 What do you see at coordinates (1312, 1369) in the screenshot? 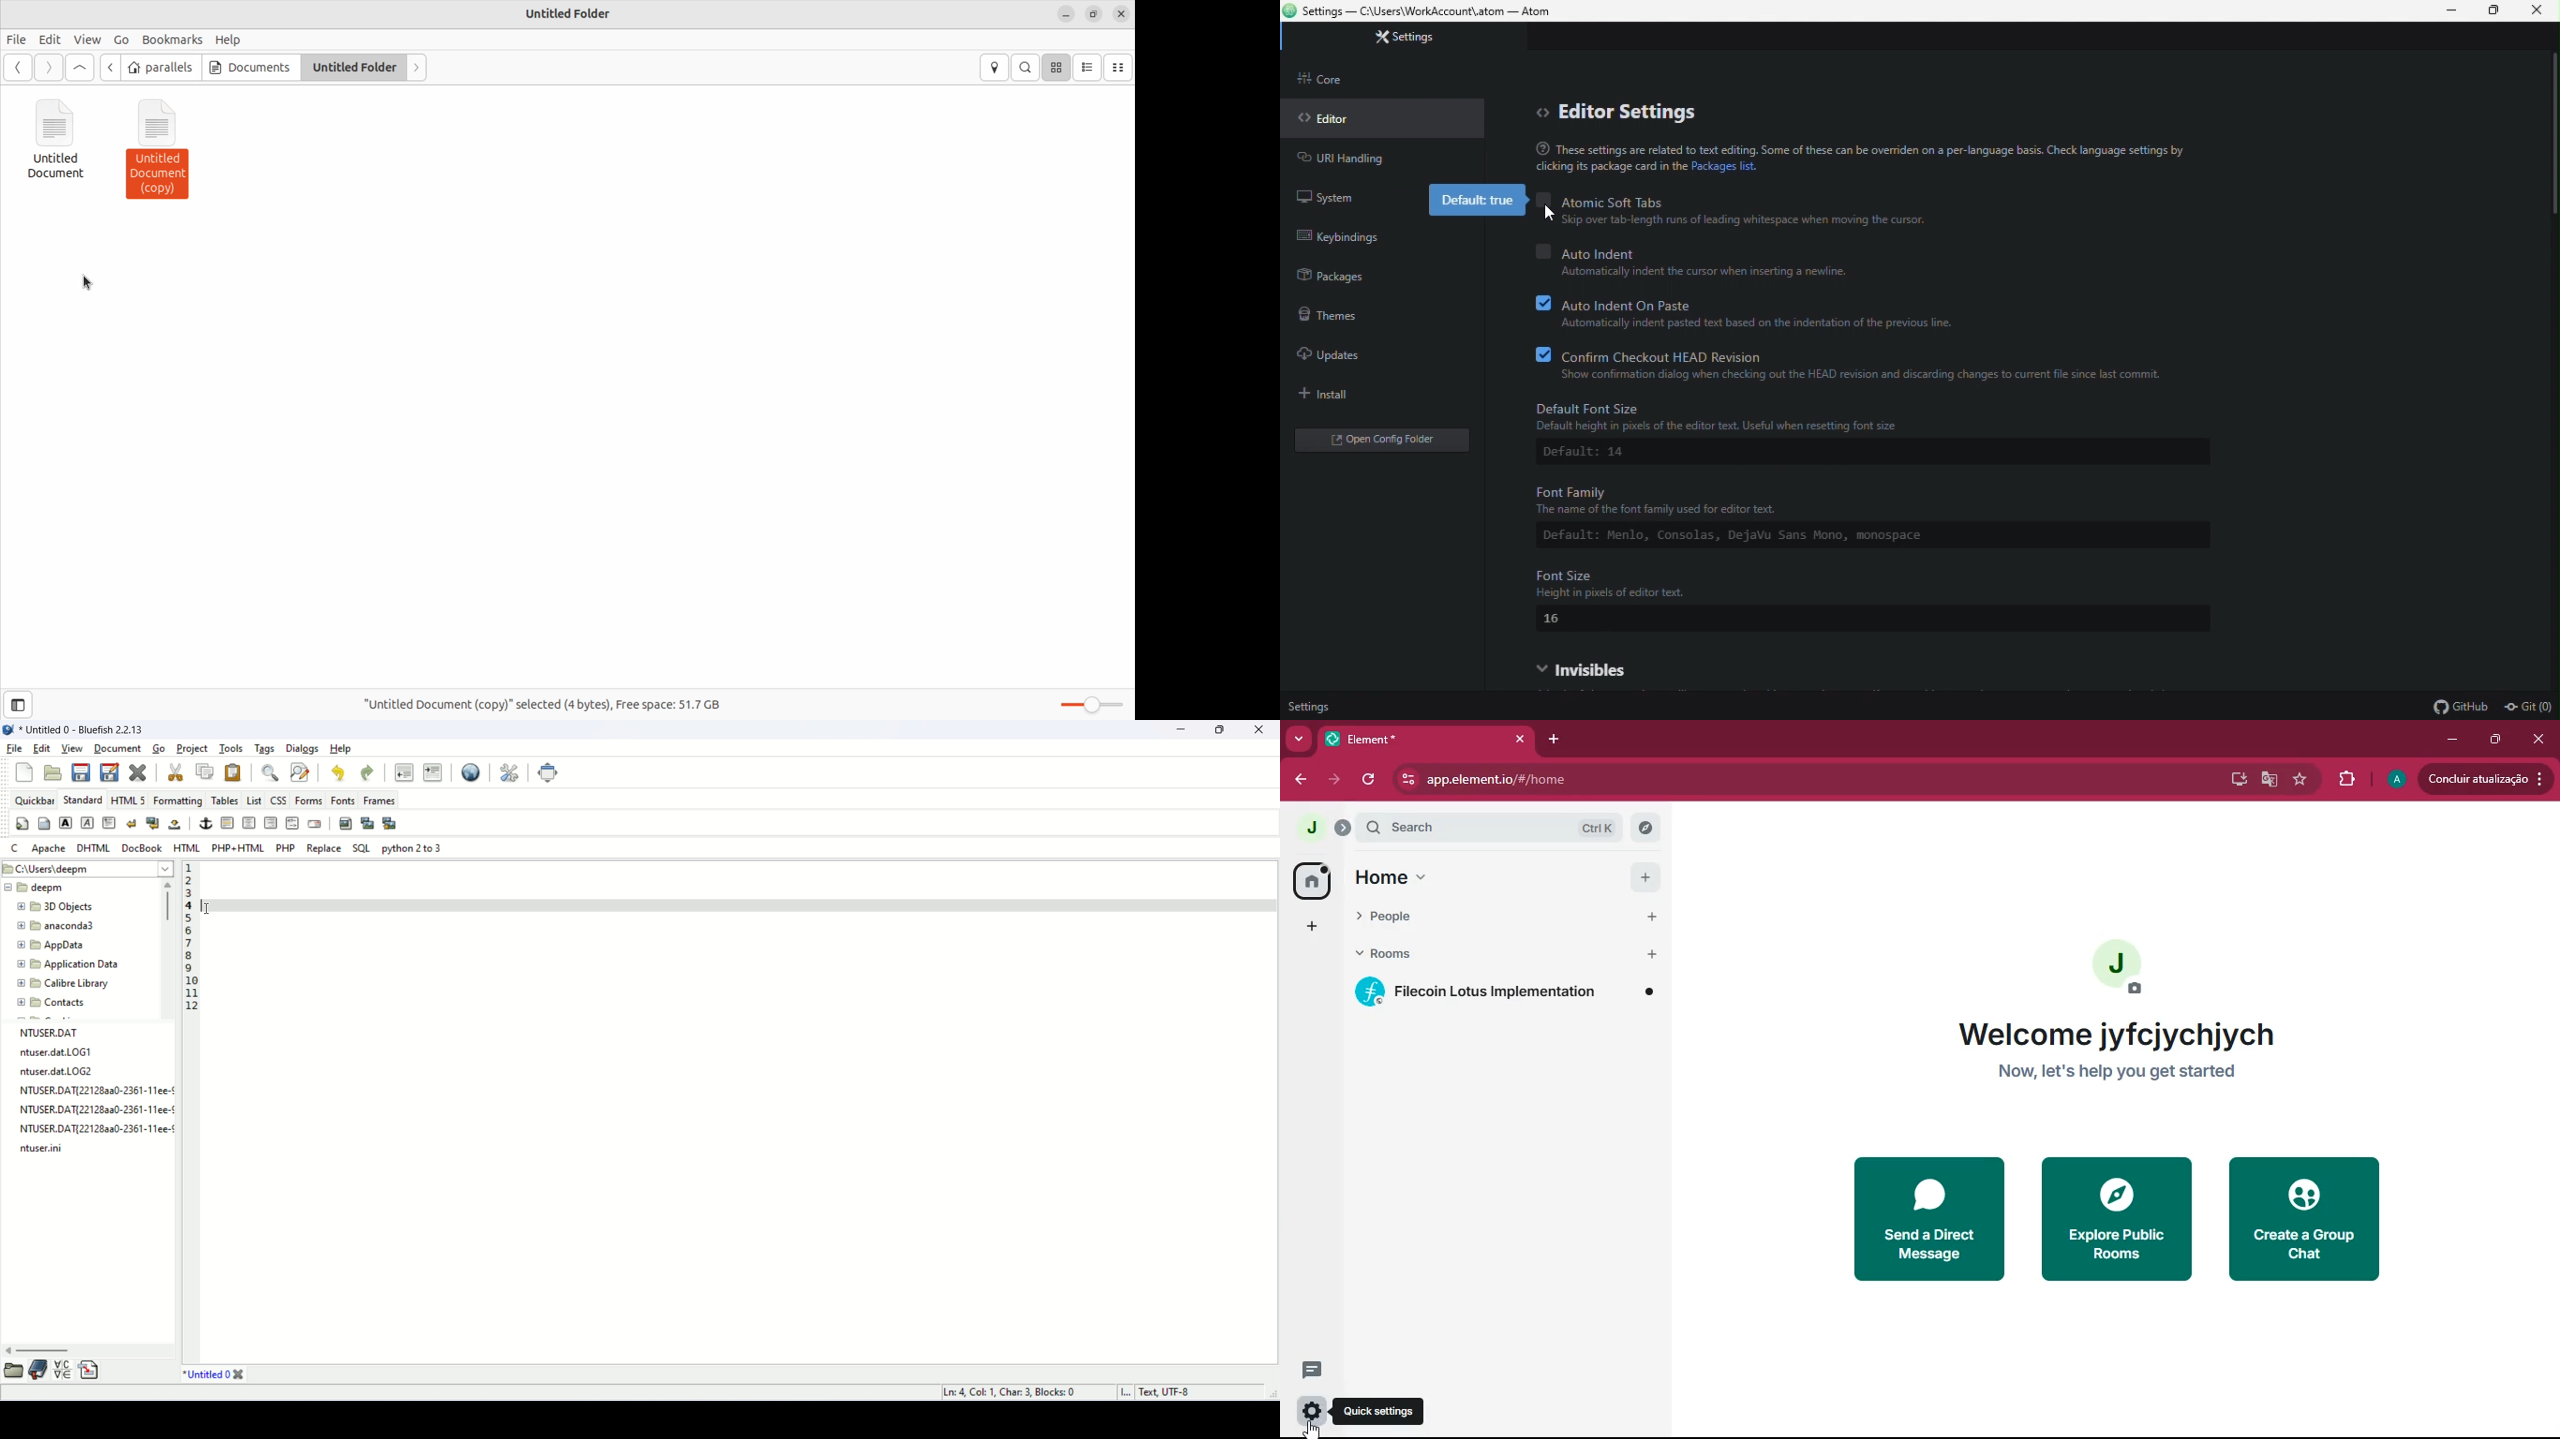
I see `threads` at bounding box center [1312, 1369].